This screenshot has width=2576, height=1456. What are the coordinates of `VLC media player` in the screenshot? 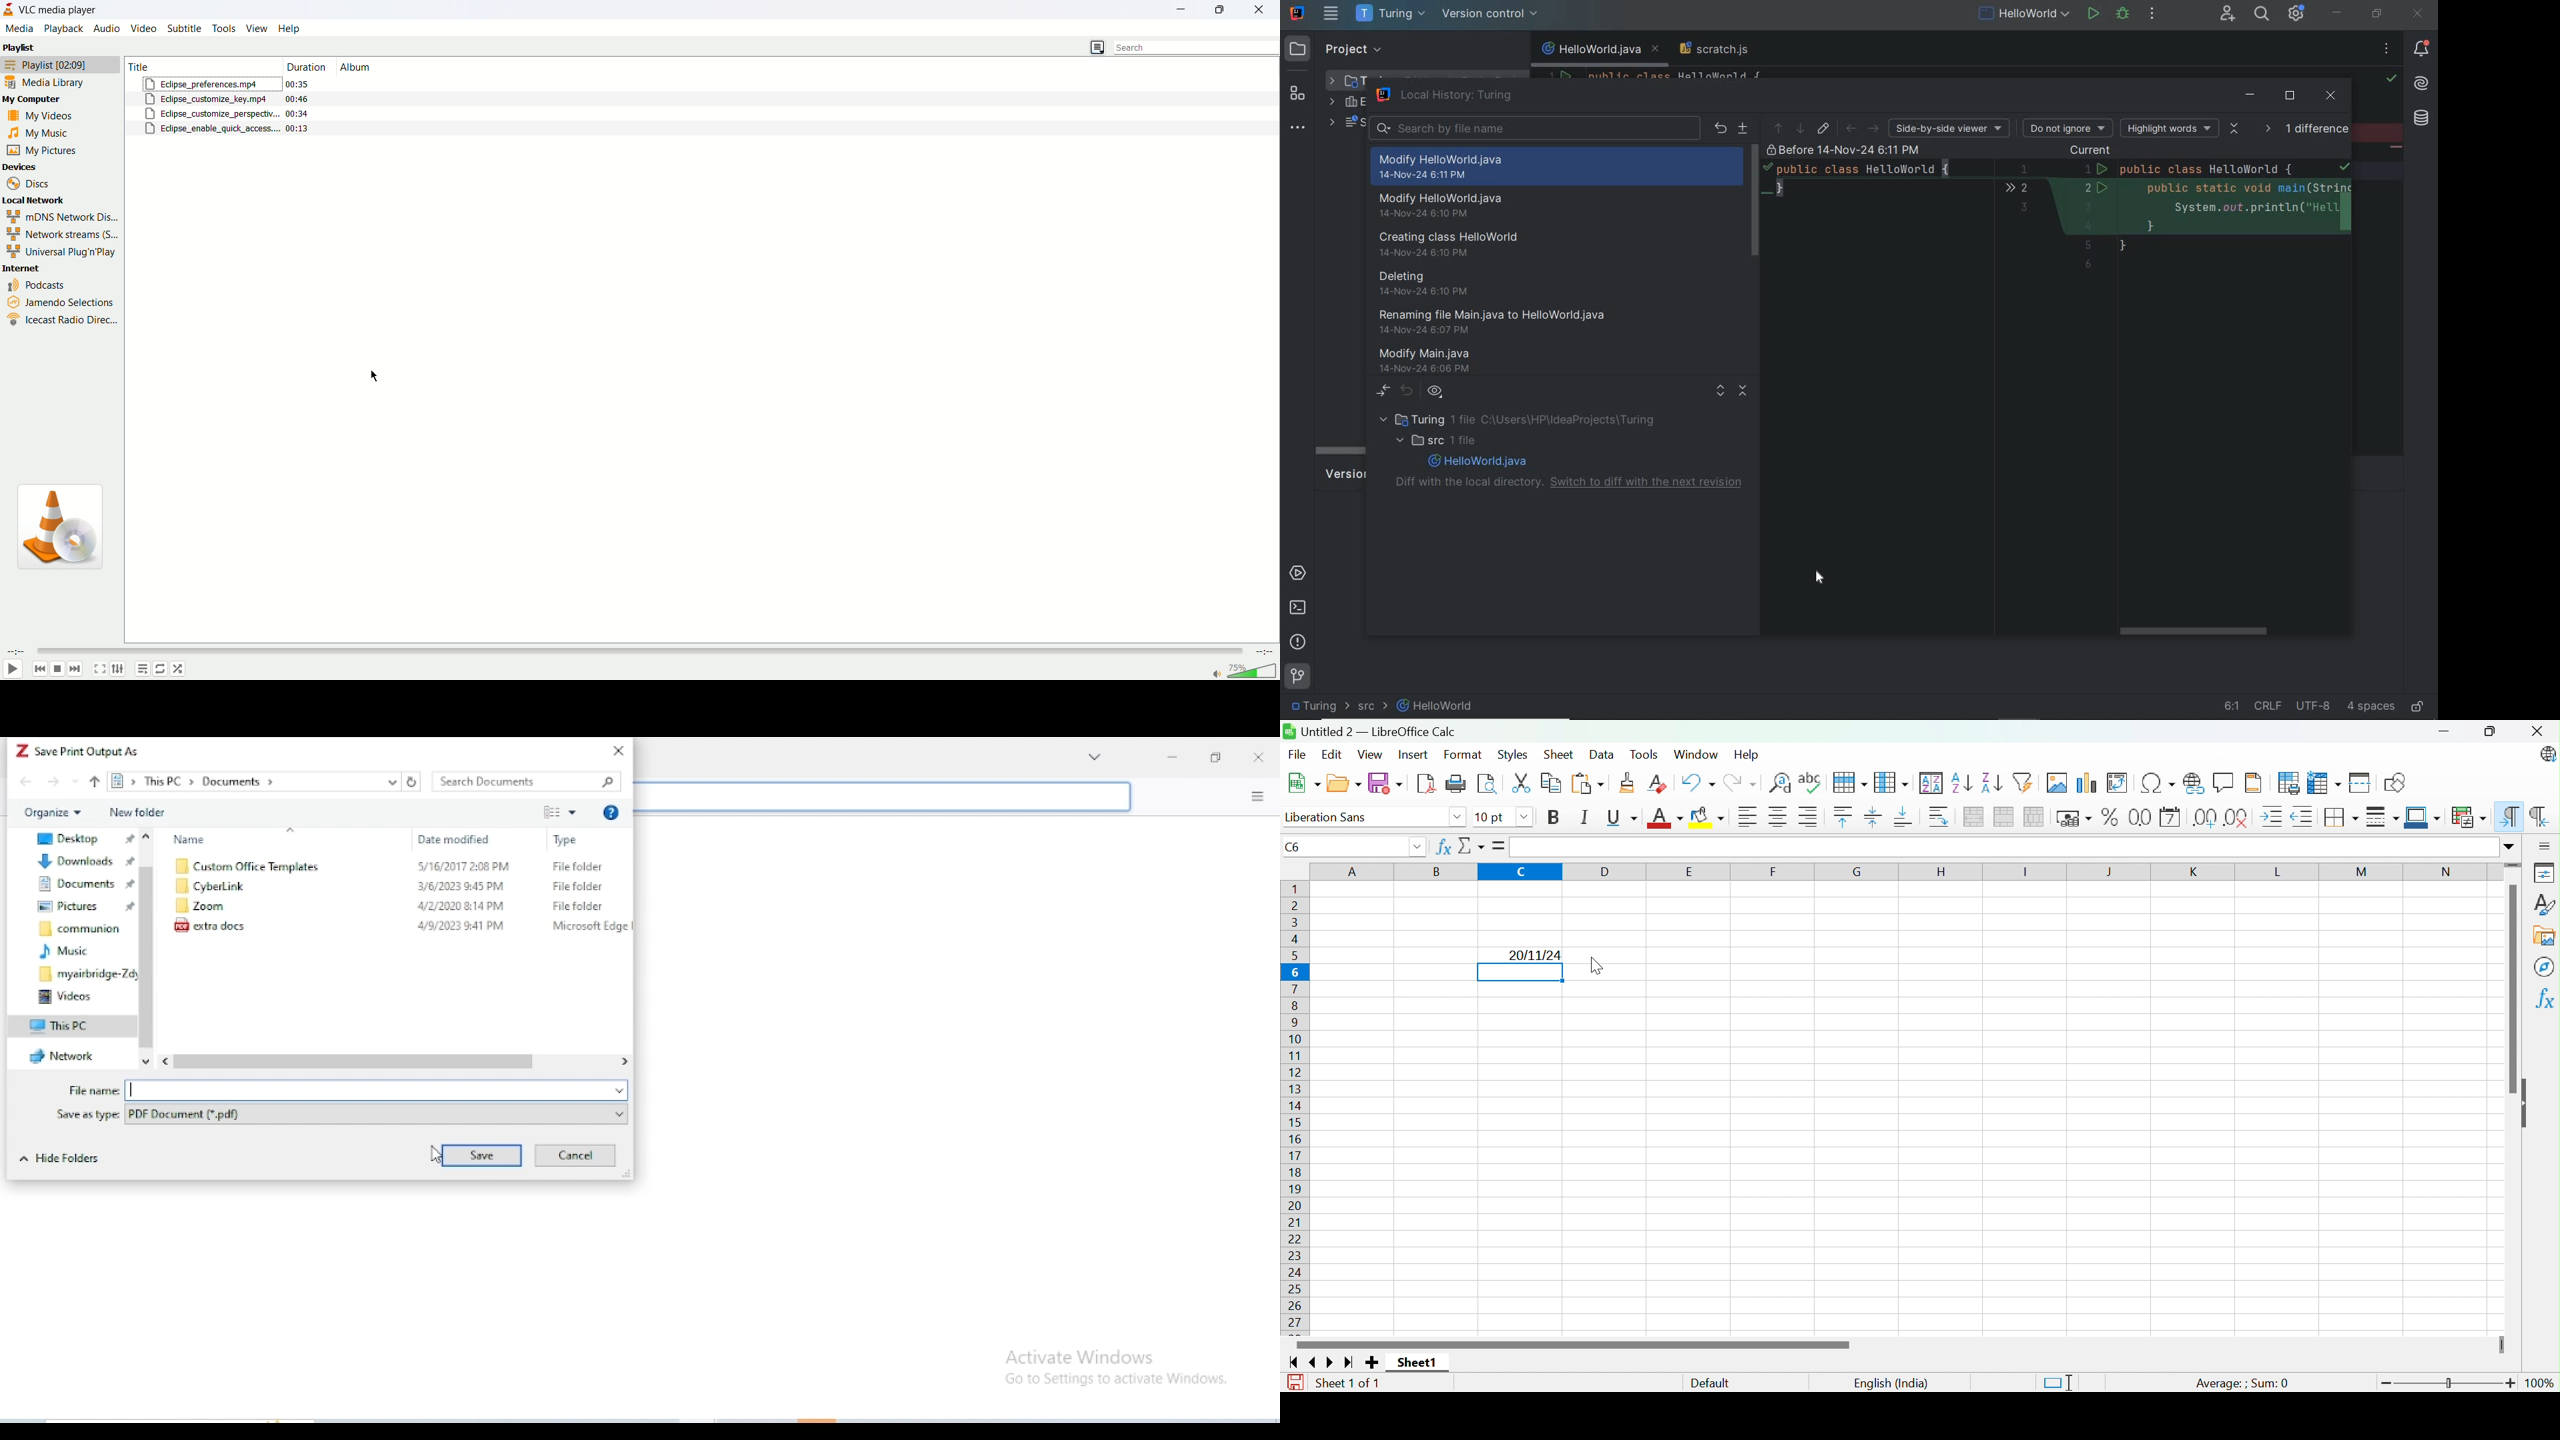 It's located at (59, 10).